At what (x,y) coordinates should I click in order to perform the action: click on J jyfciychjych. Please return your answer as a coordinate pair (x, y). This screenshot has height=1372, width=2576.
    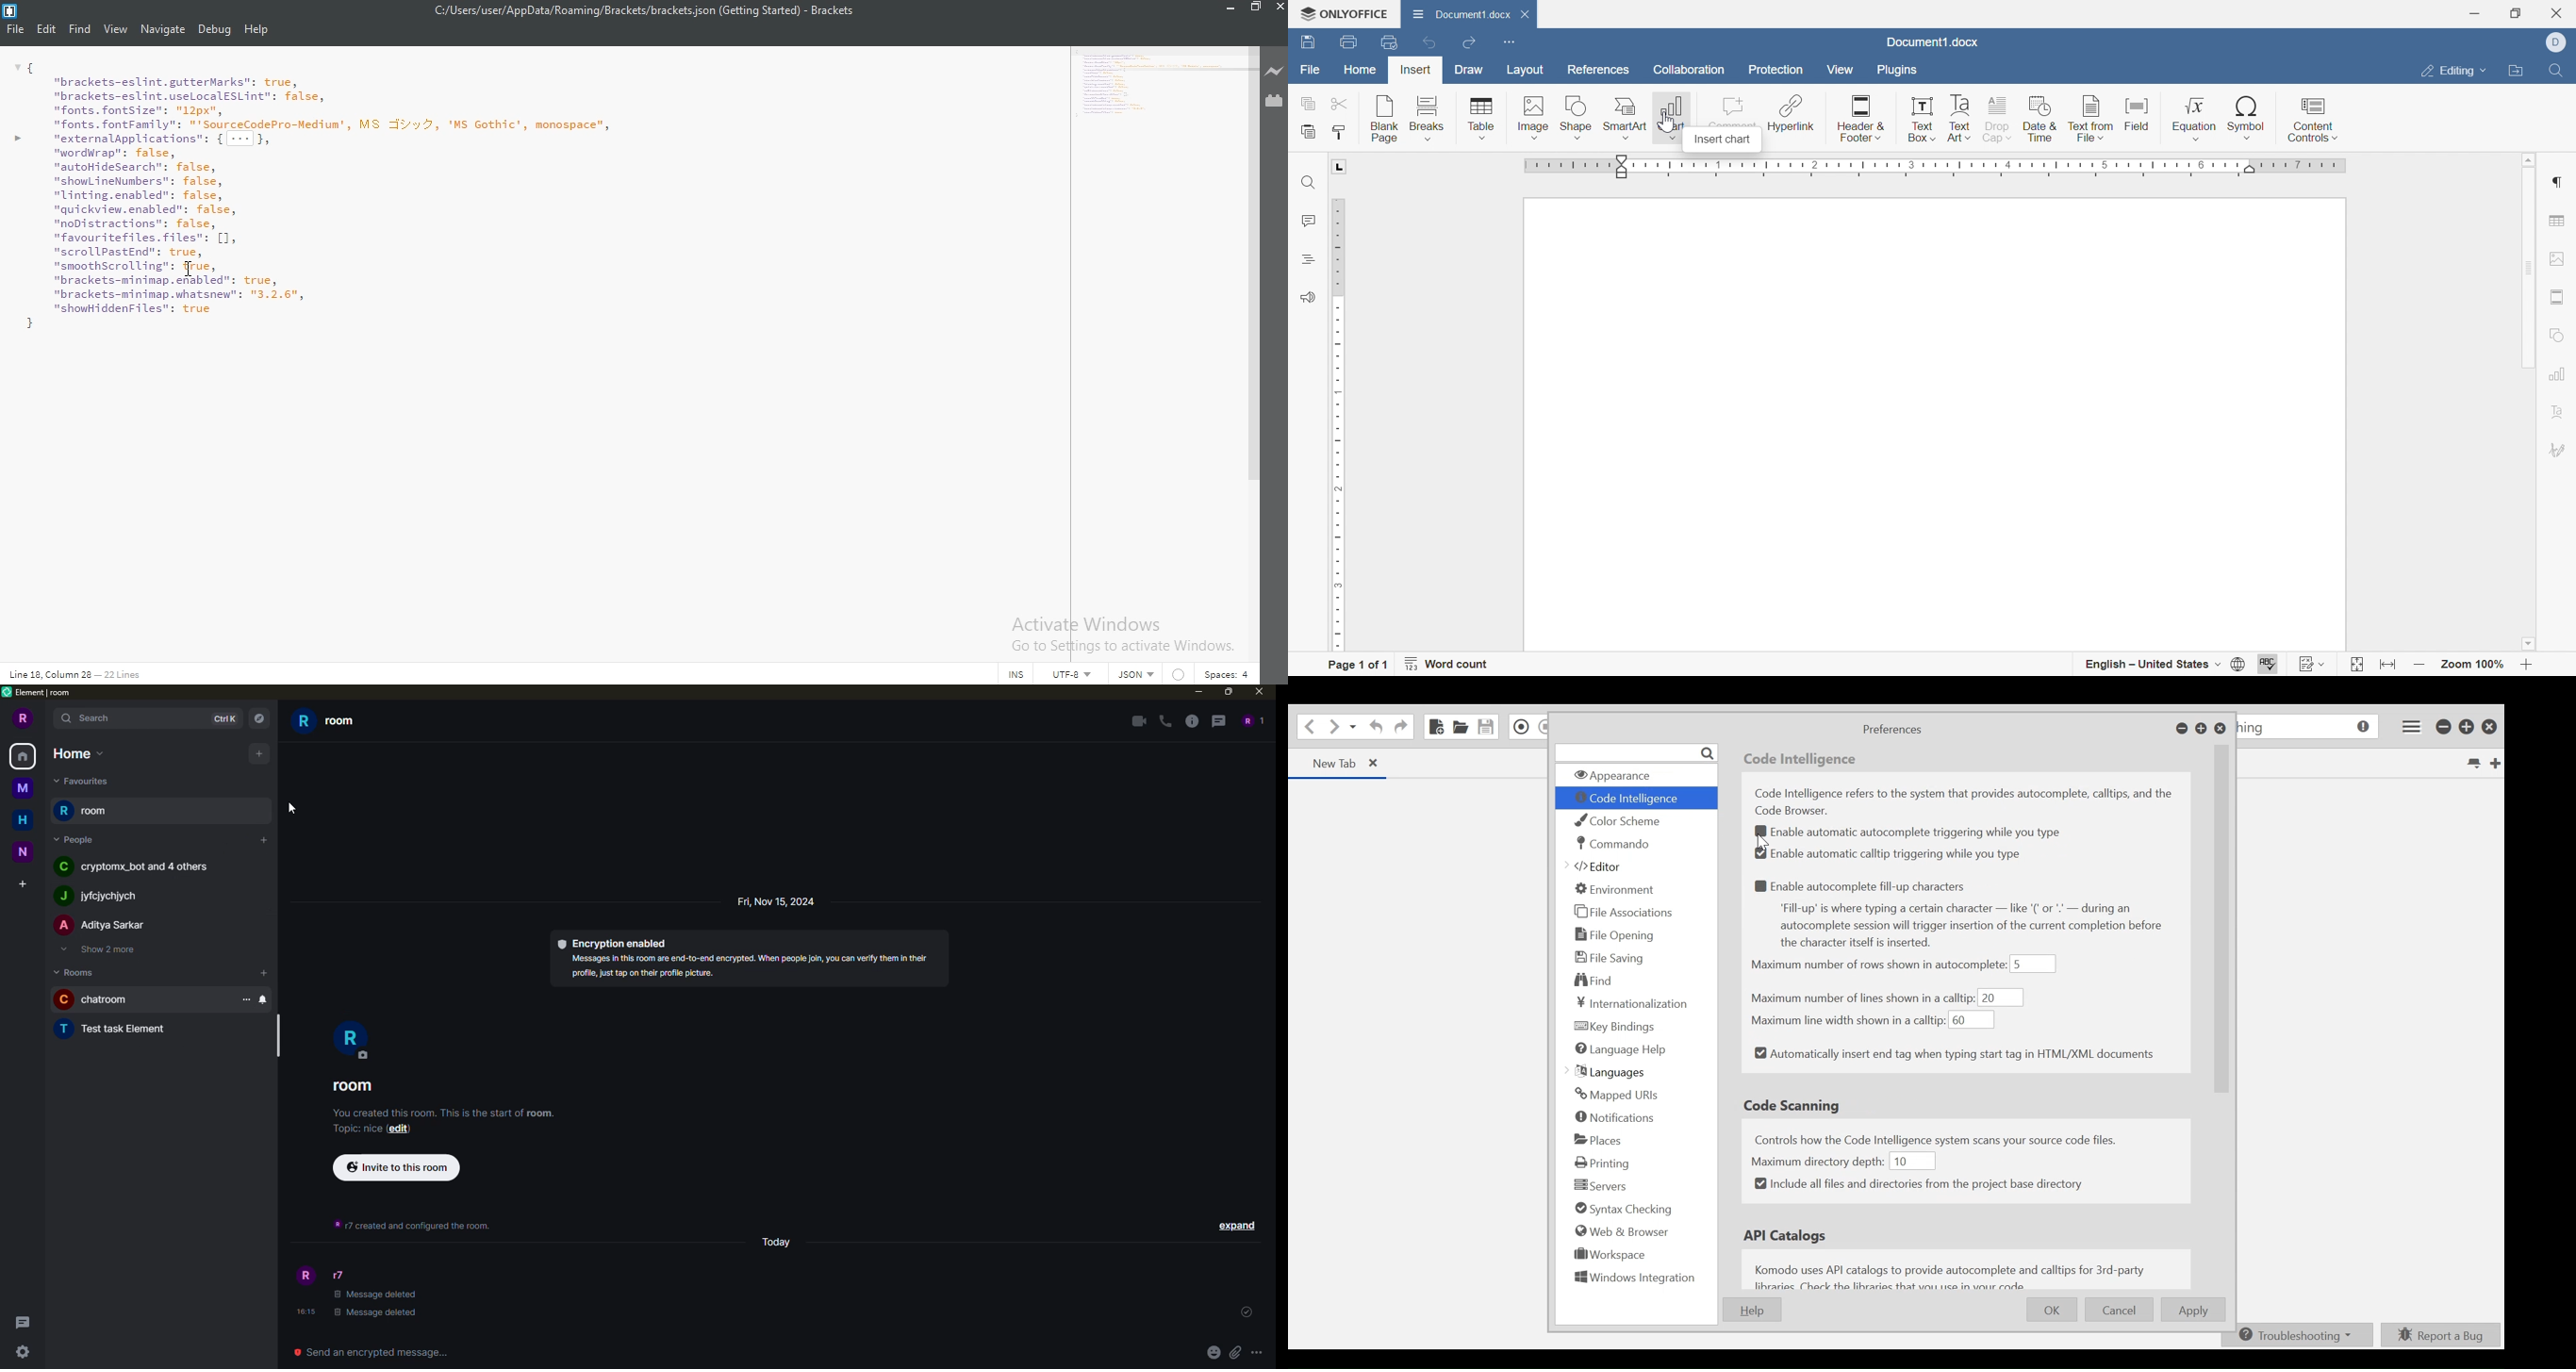
    Looking at the image, I should click on (98, 895).